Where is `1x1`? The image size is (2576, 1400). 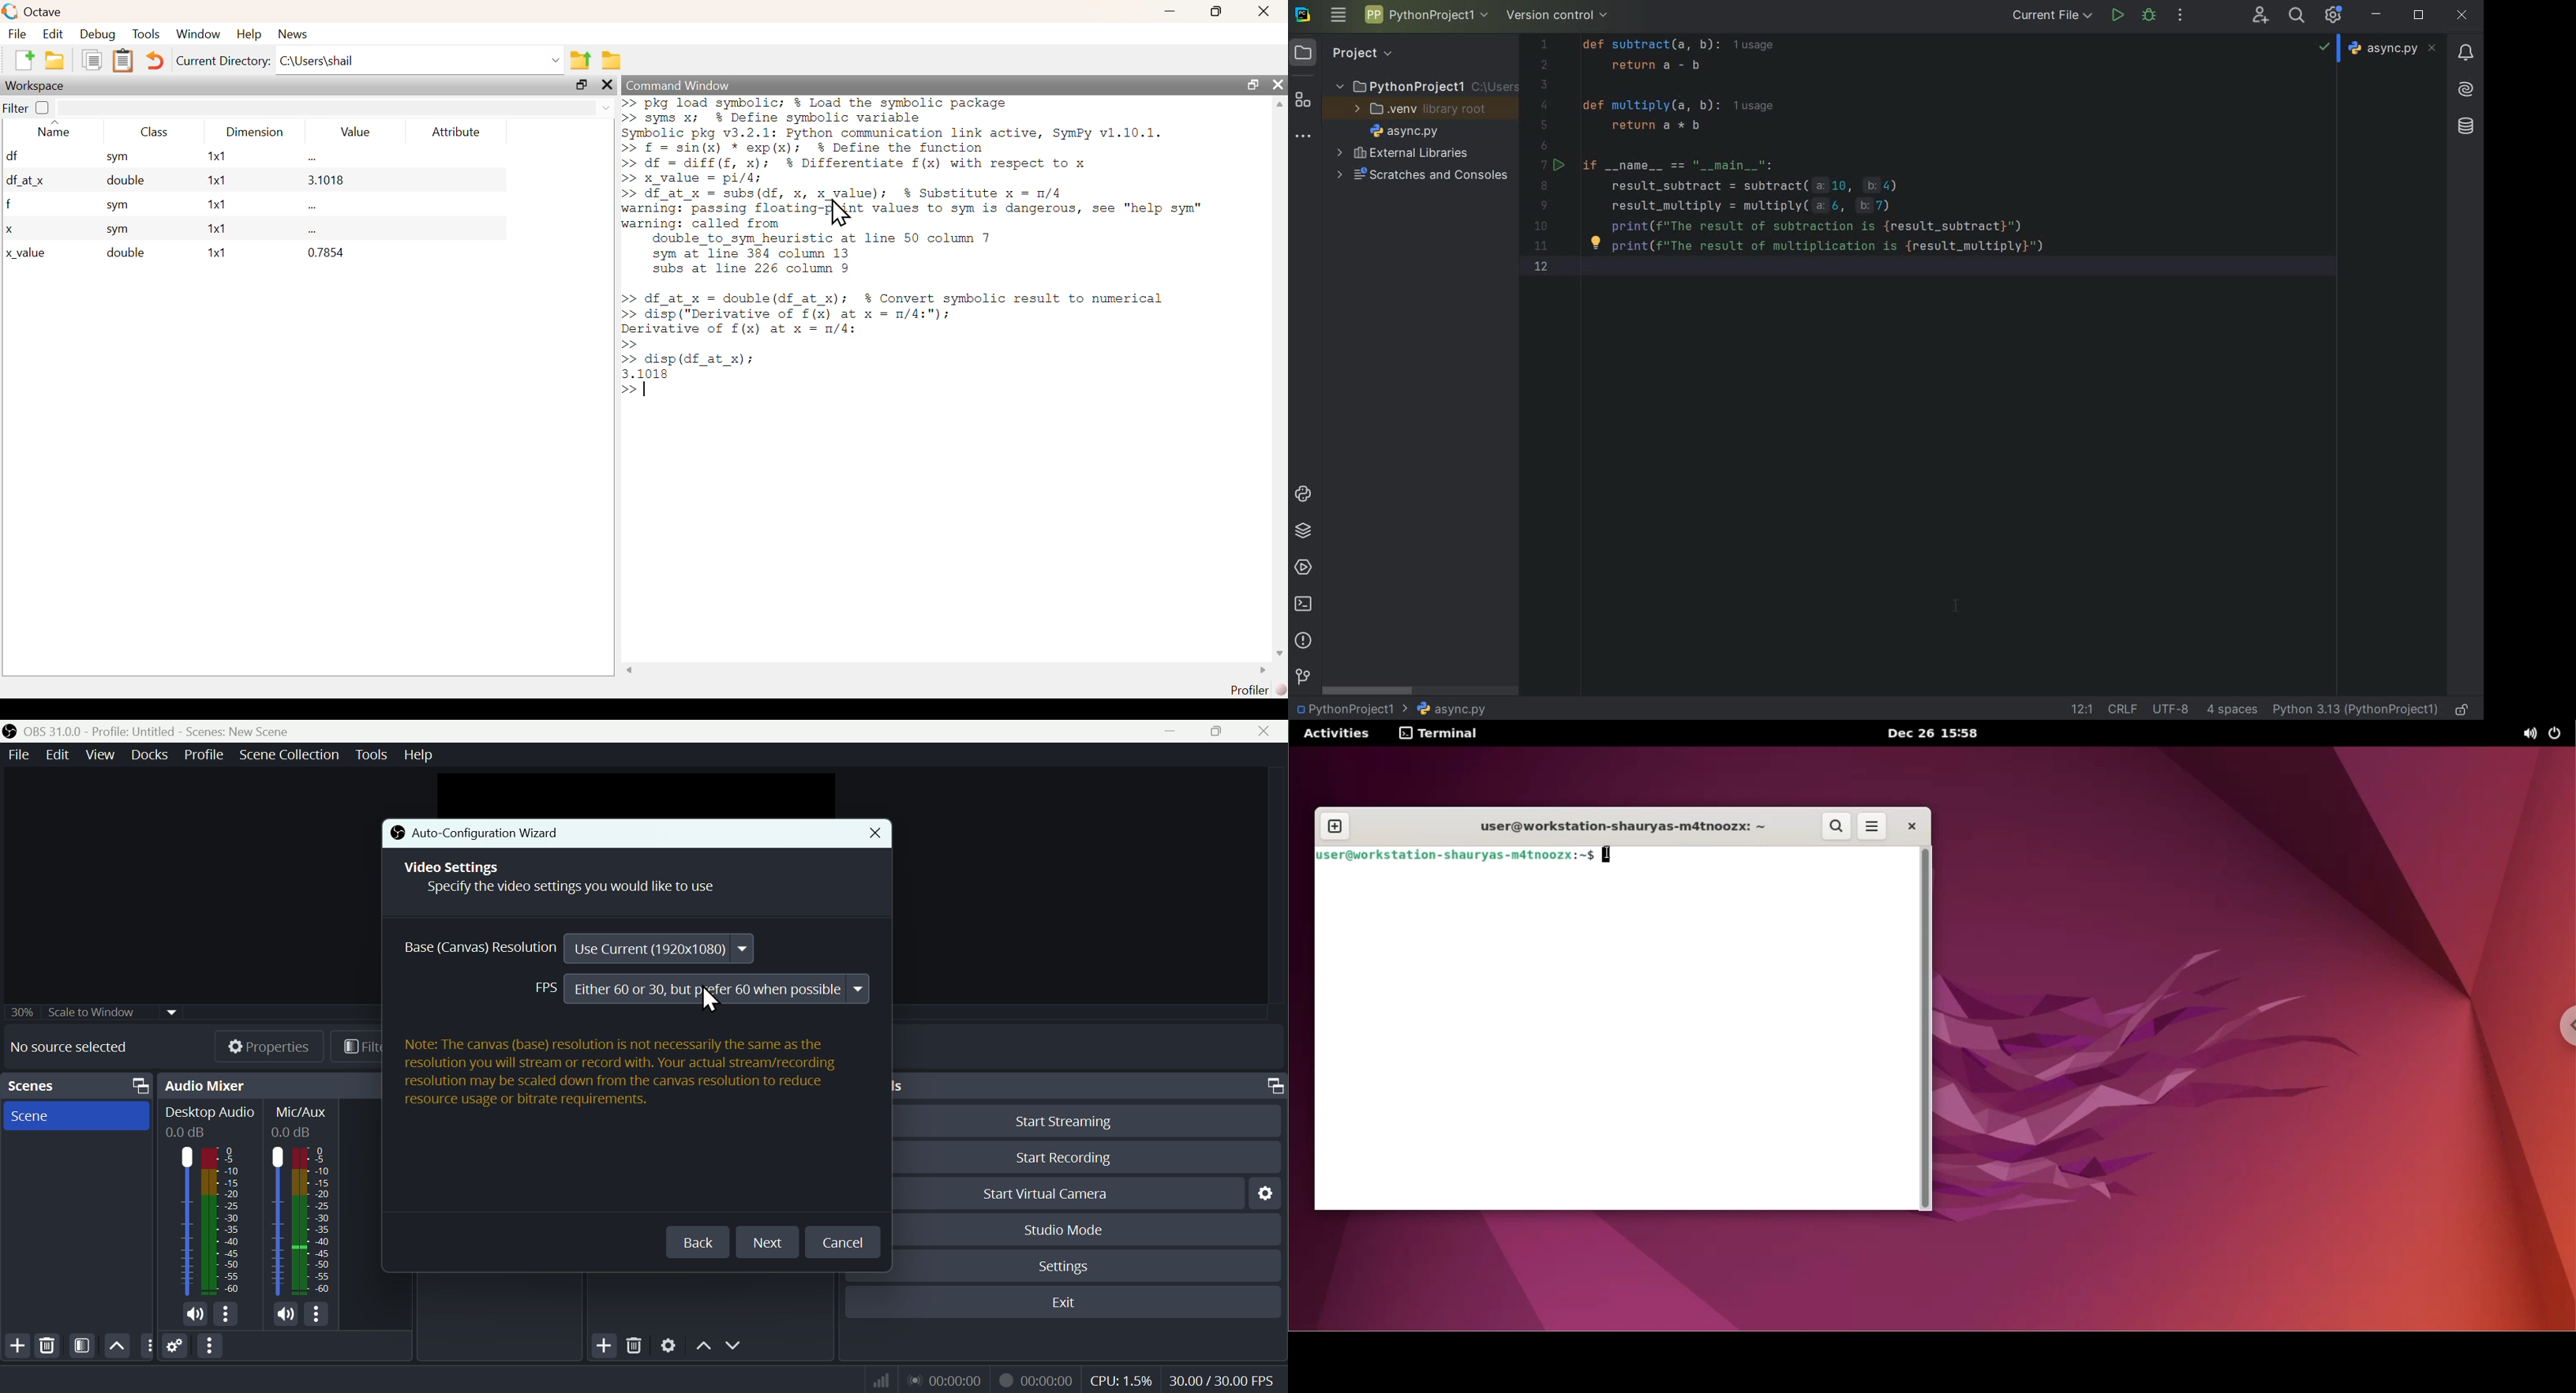 1x1 is located at coordinates (213, 229).